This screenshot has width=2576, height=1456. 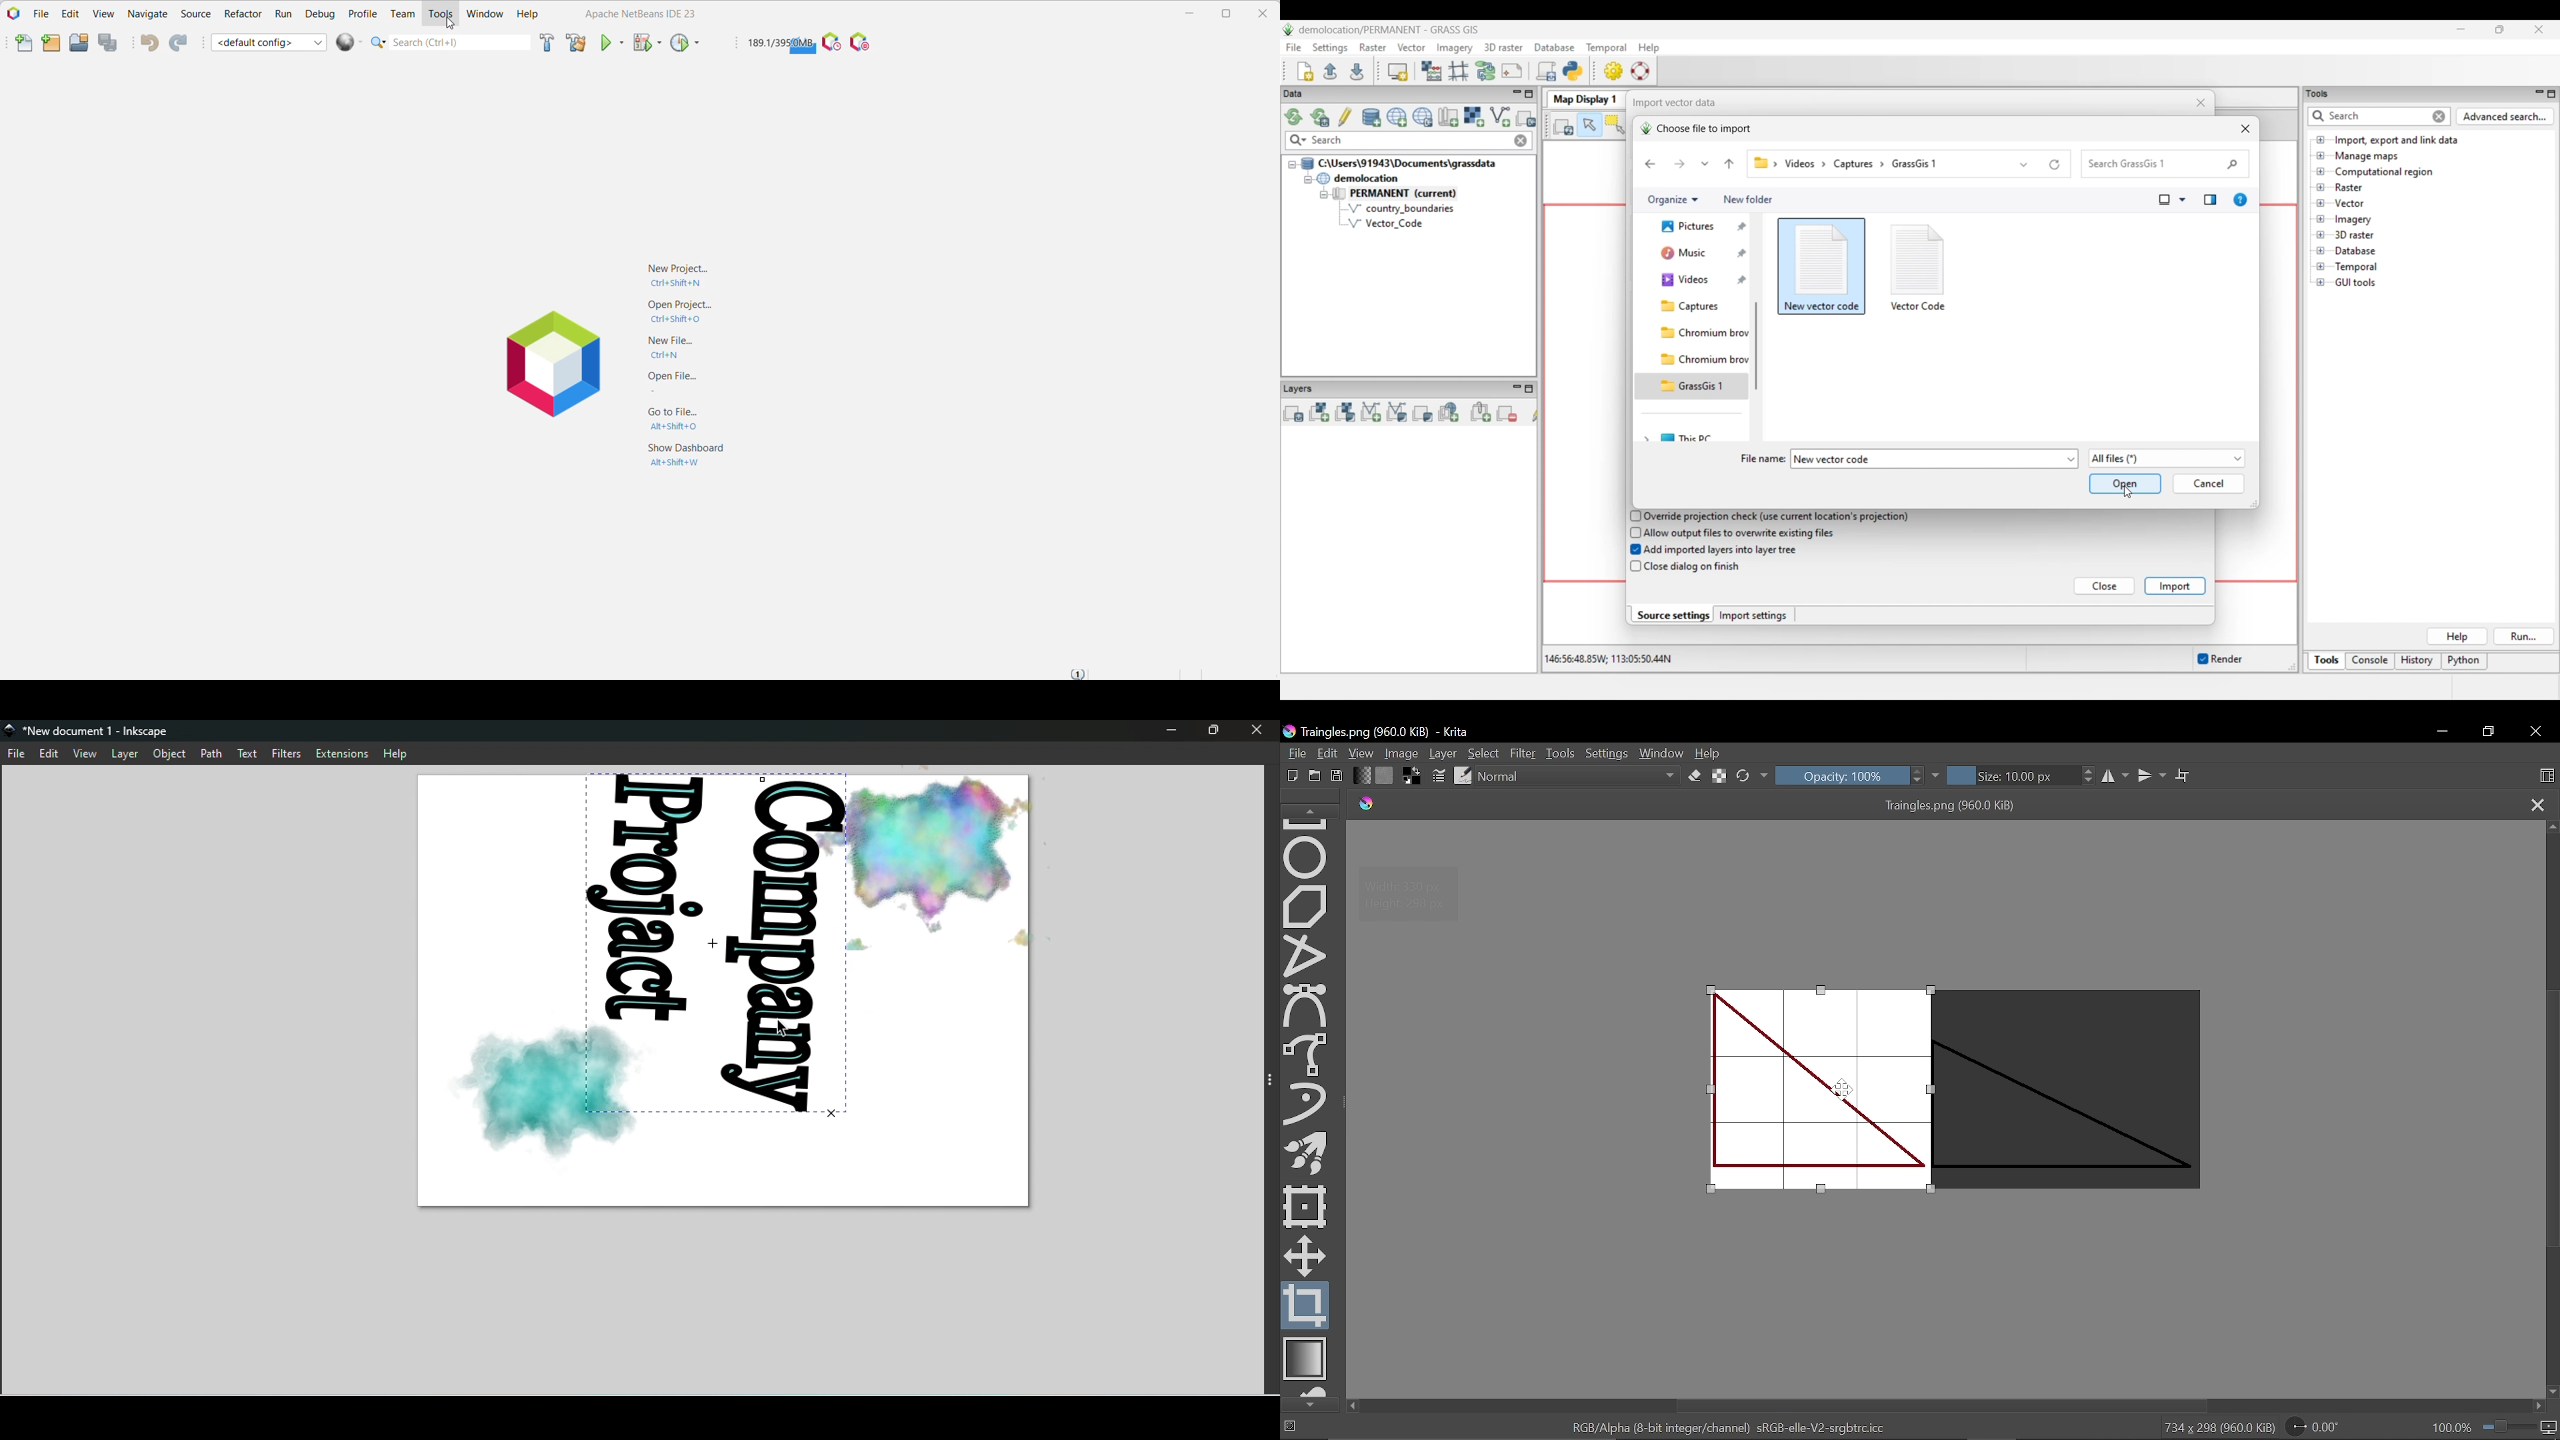 What do you see at coordinates (2552, 826) in the screenshot?
I see `Move up` at bounding box center [2552, 826].